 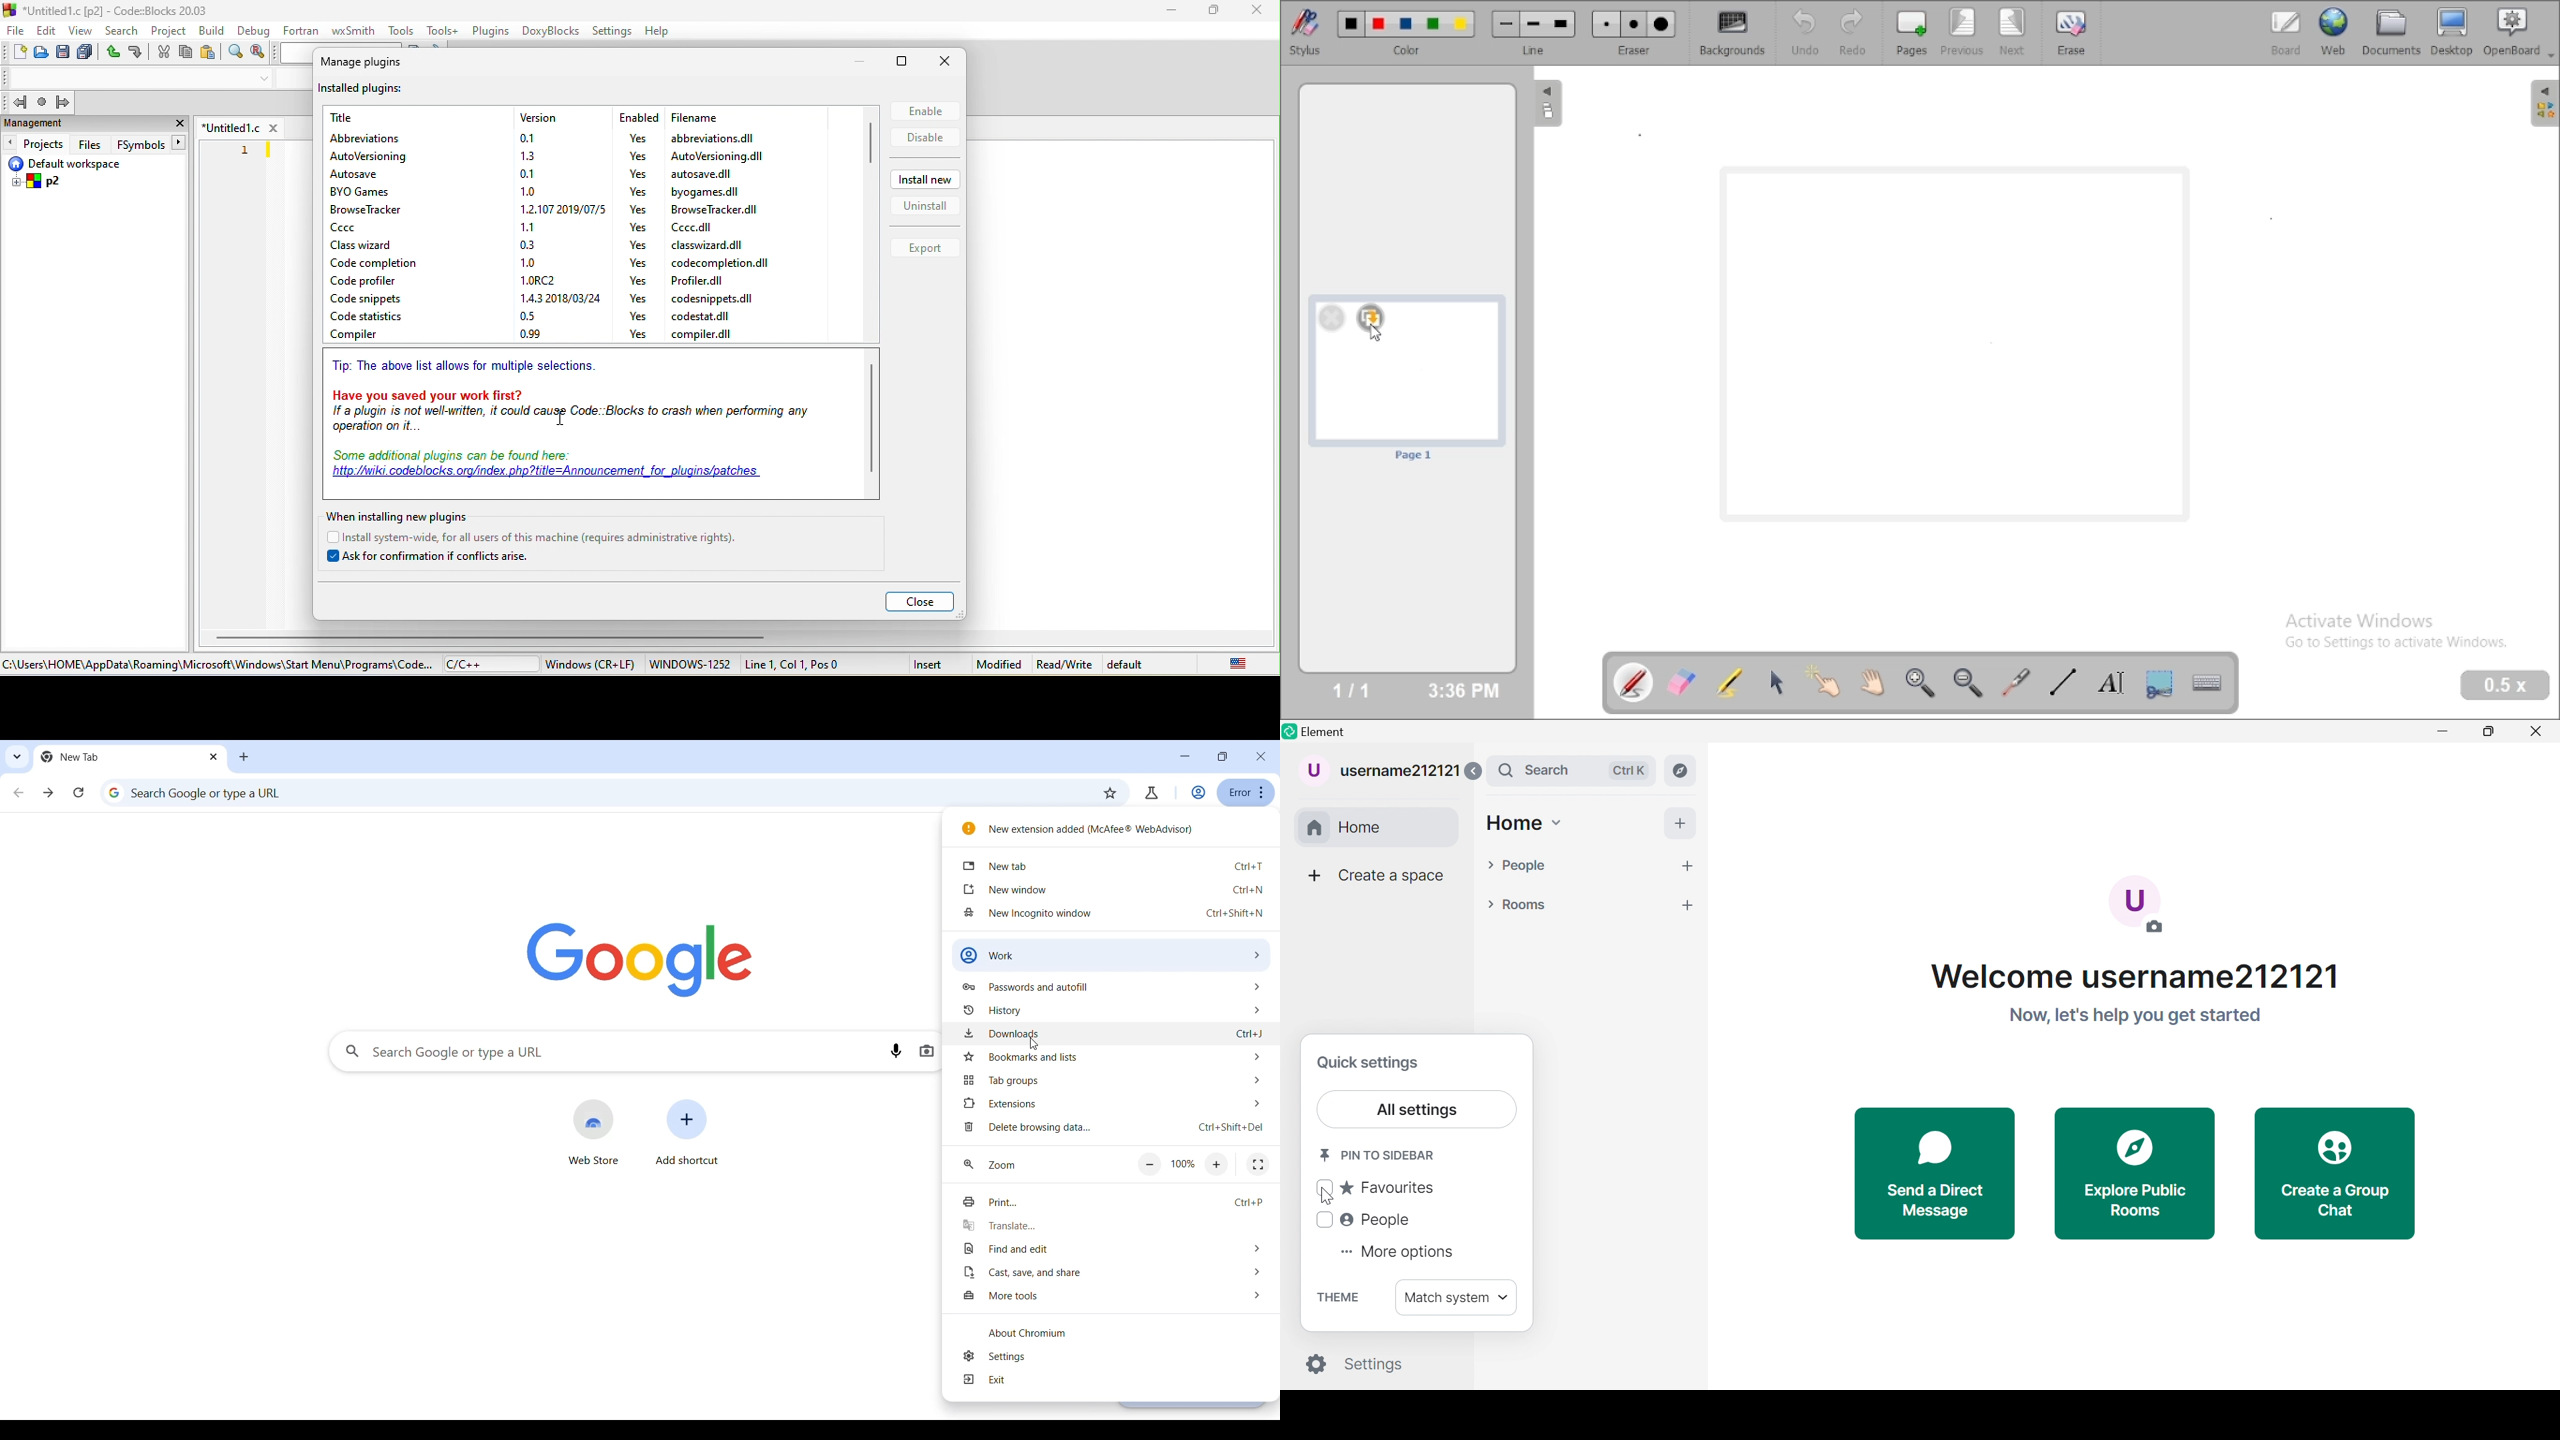 What do you see at coordinates (1217, 1165) in the screenshot?
I see `Zoom in` at bounding box center [1217, 1165].